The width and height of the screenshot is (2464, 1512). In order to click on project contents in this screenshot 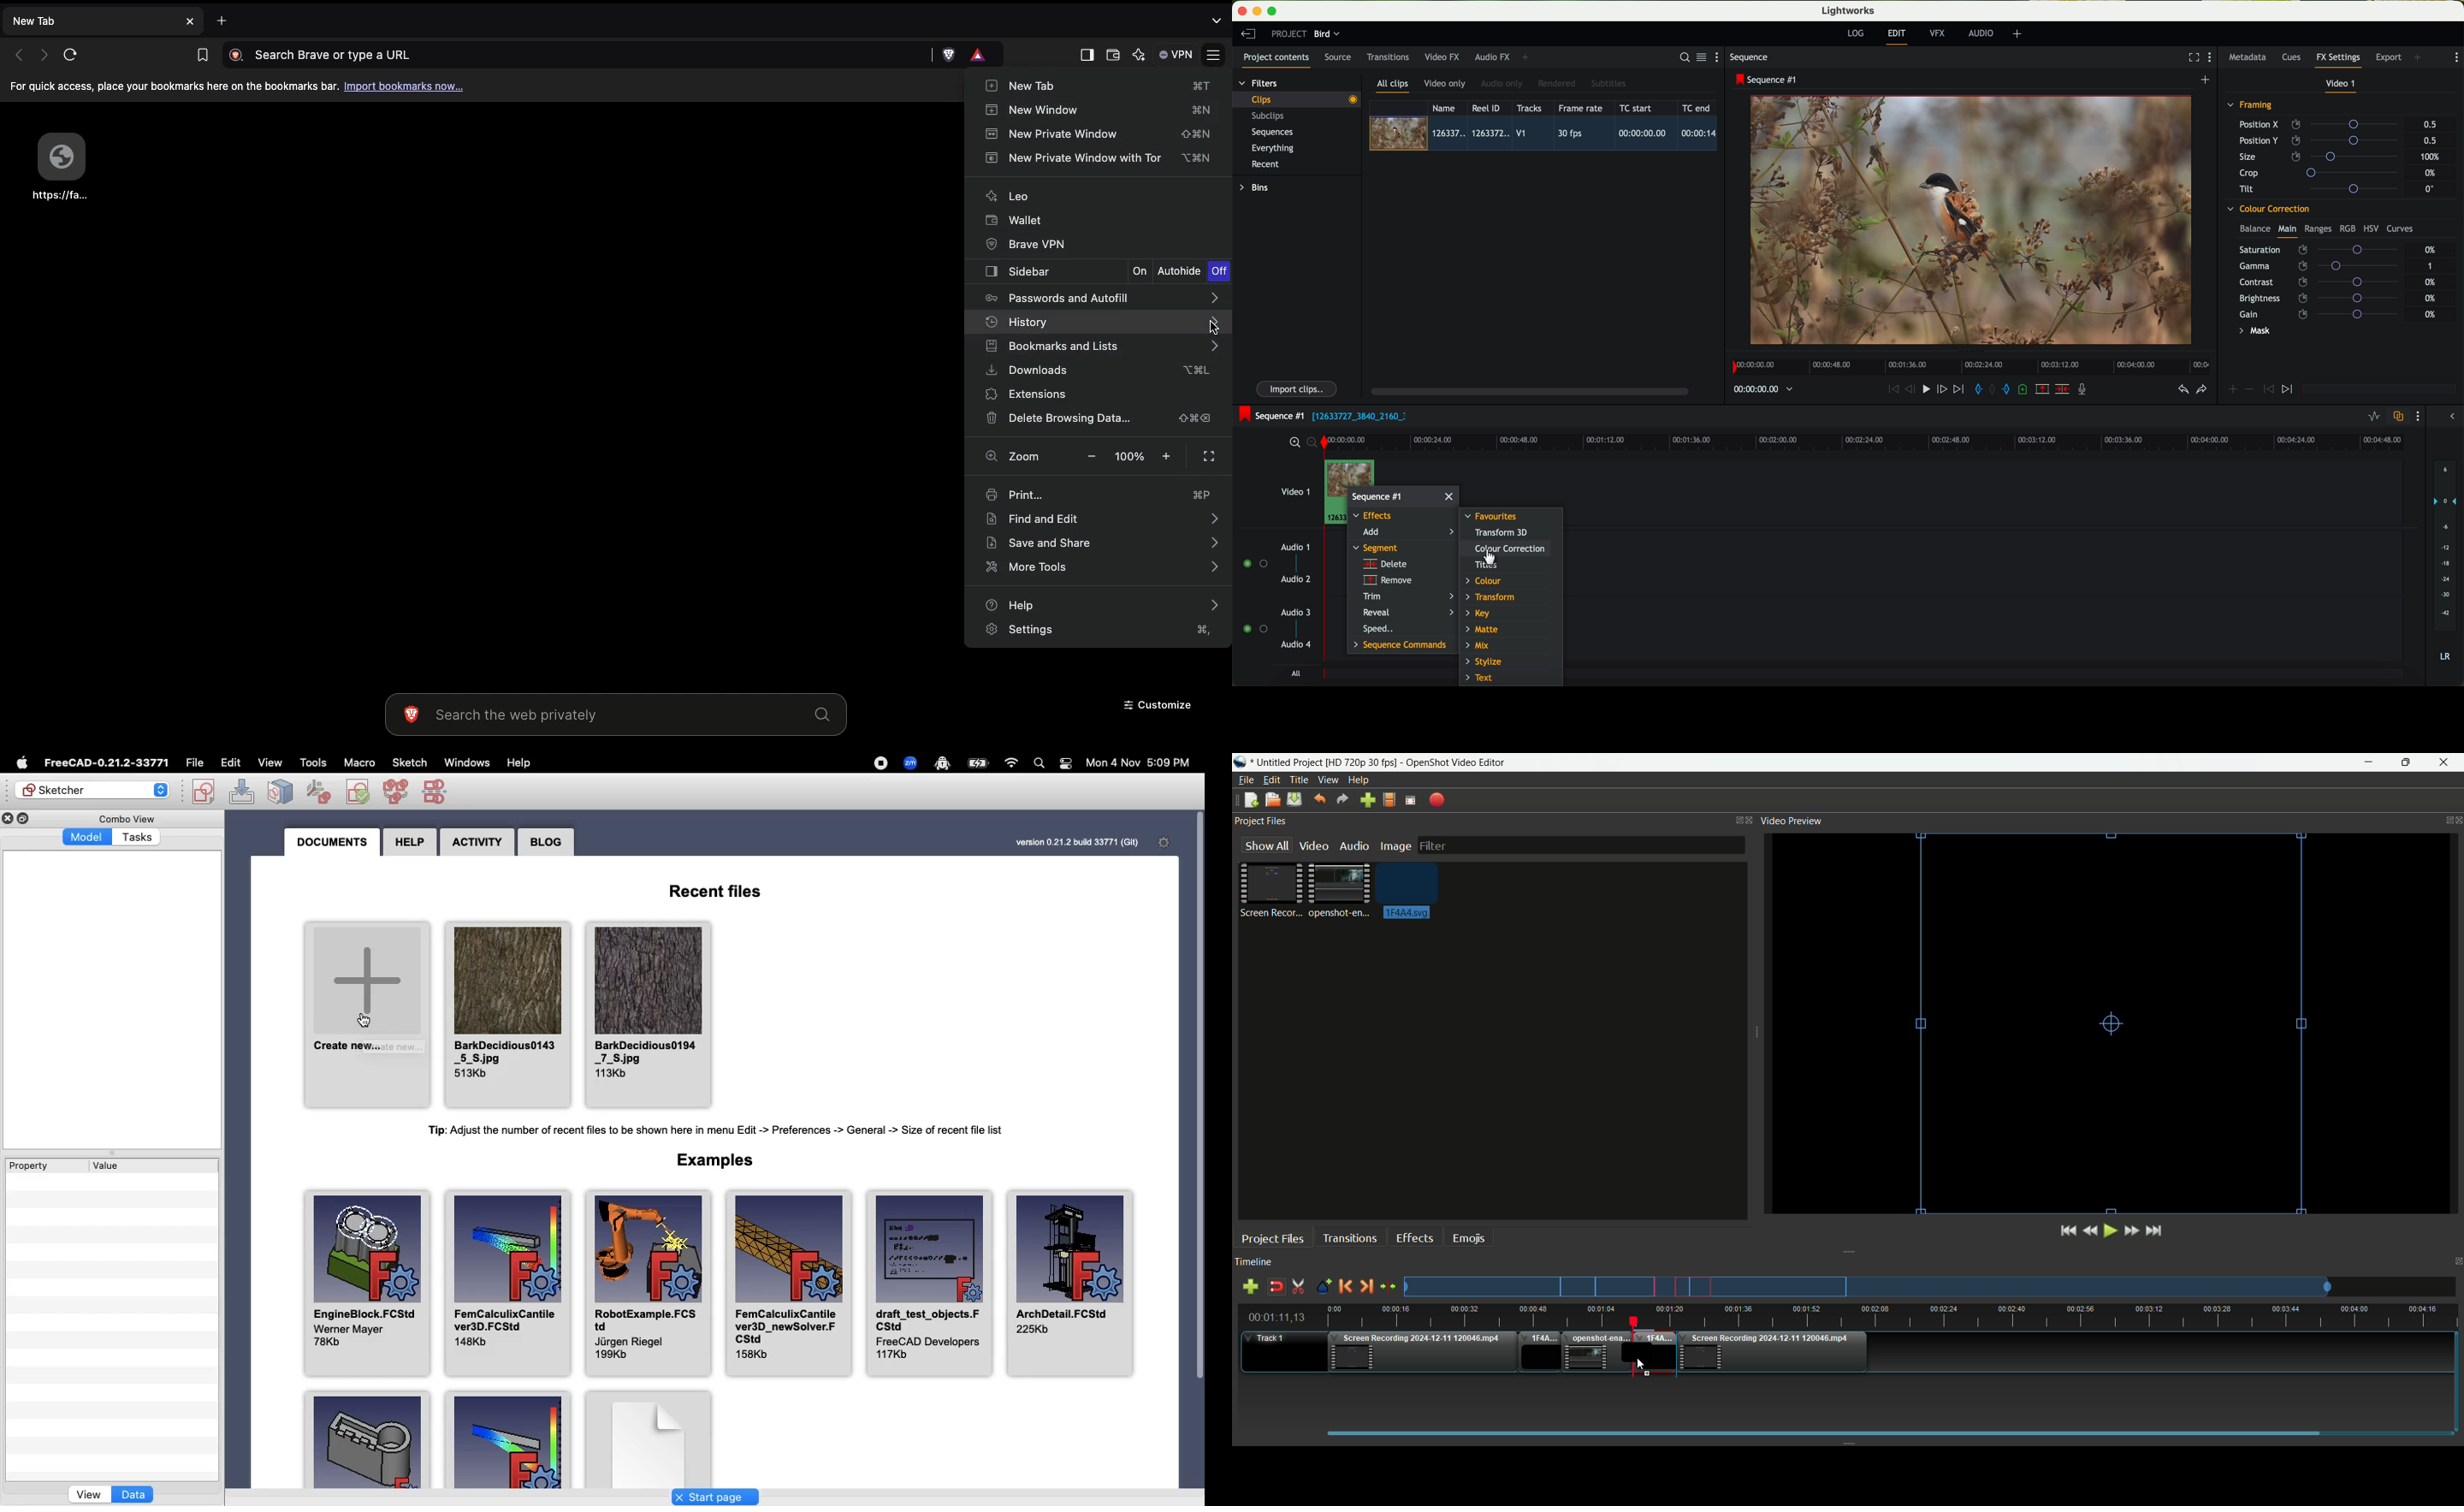, I will do `click(1277, 61)`.